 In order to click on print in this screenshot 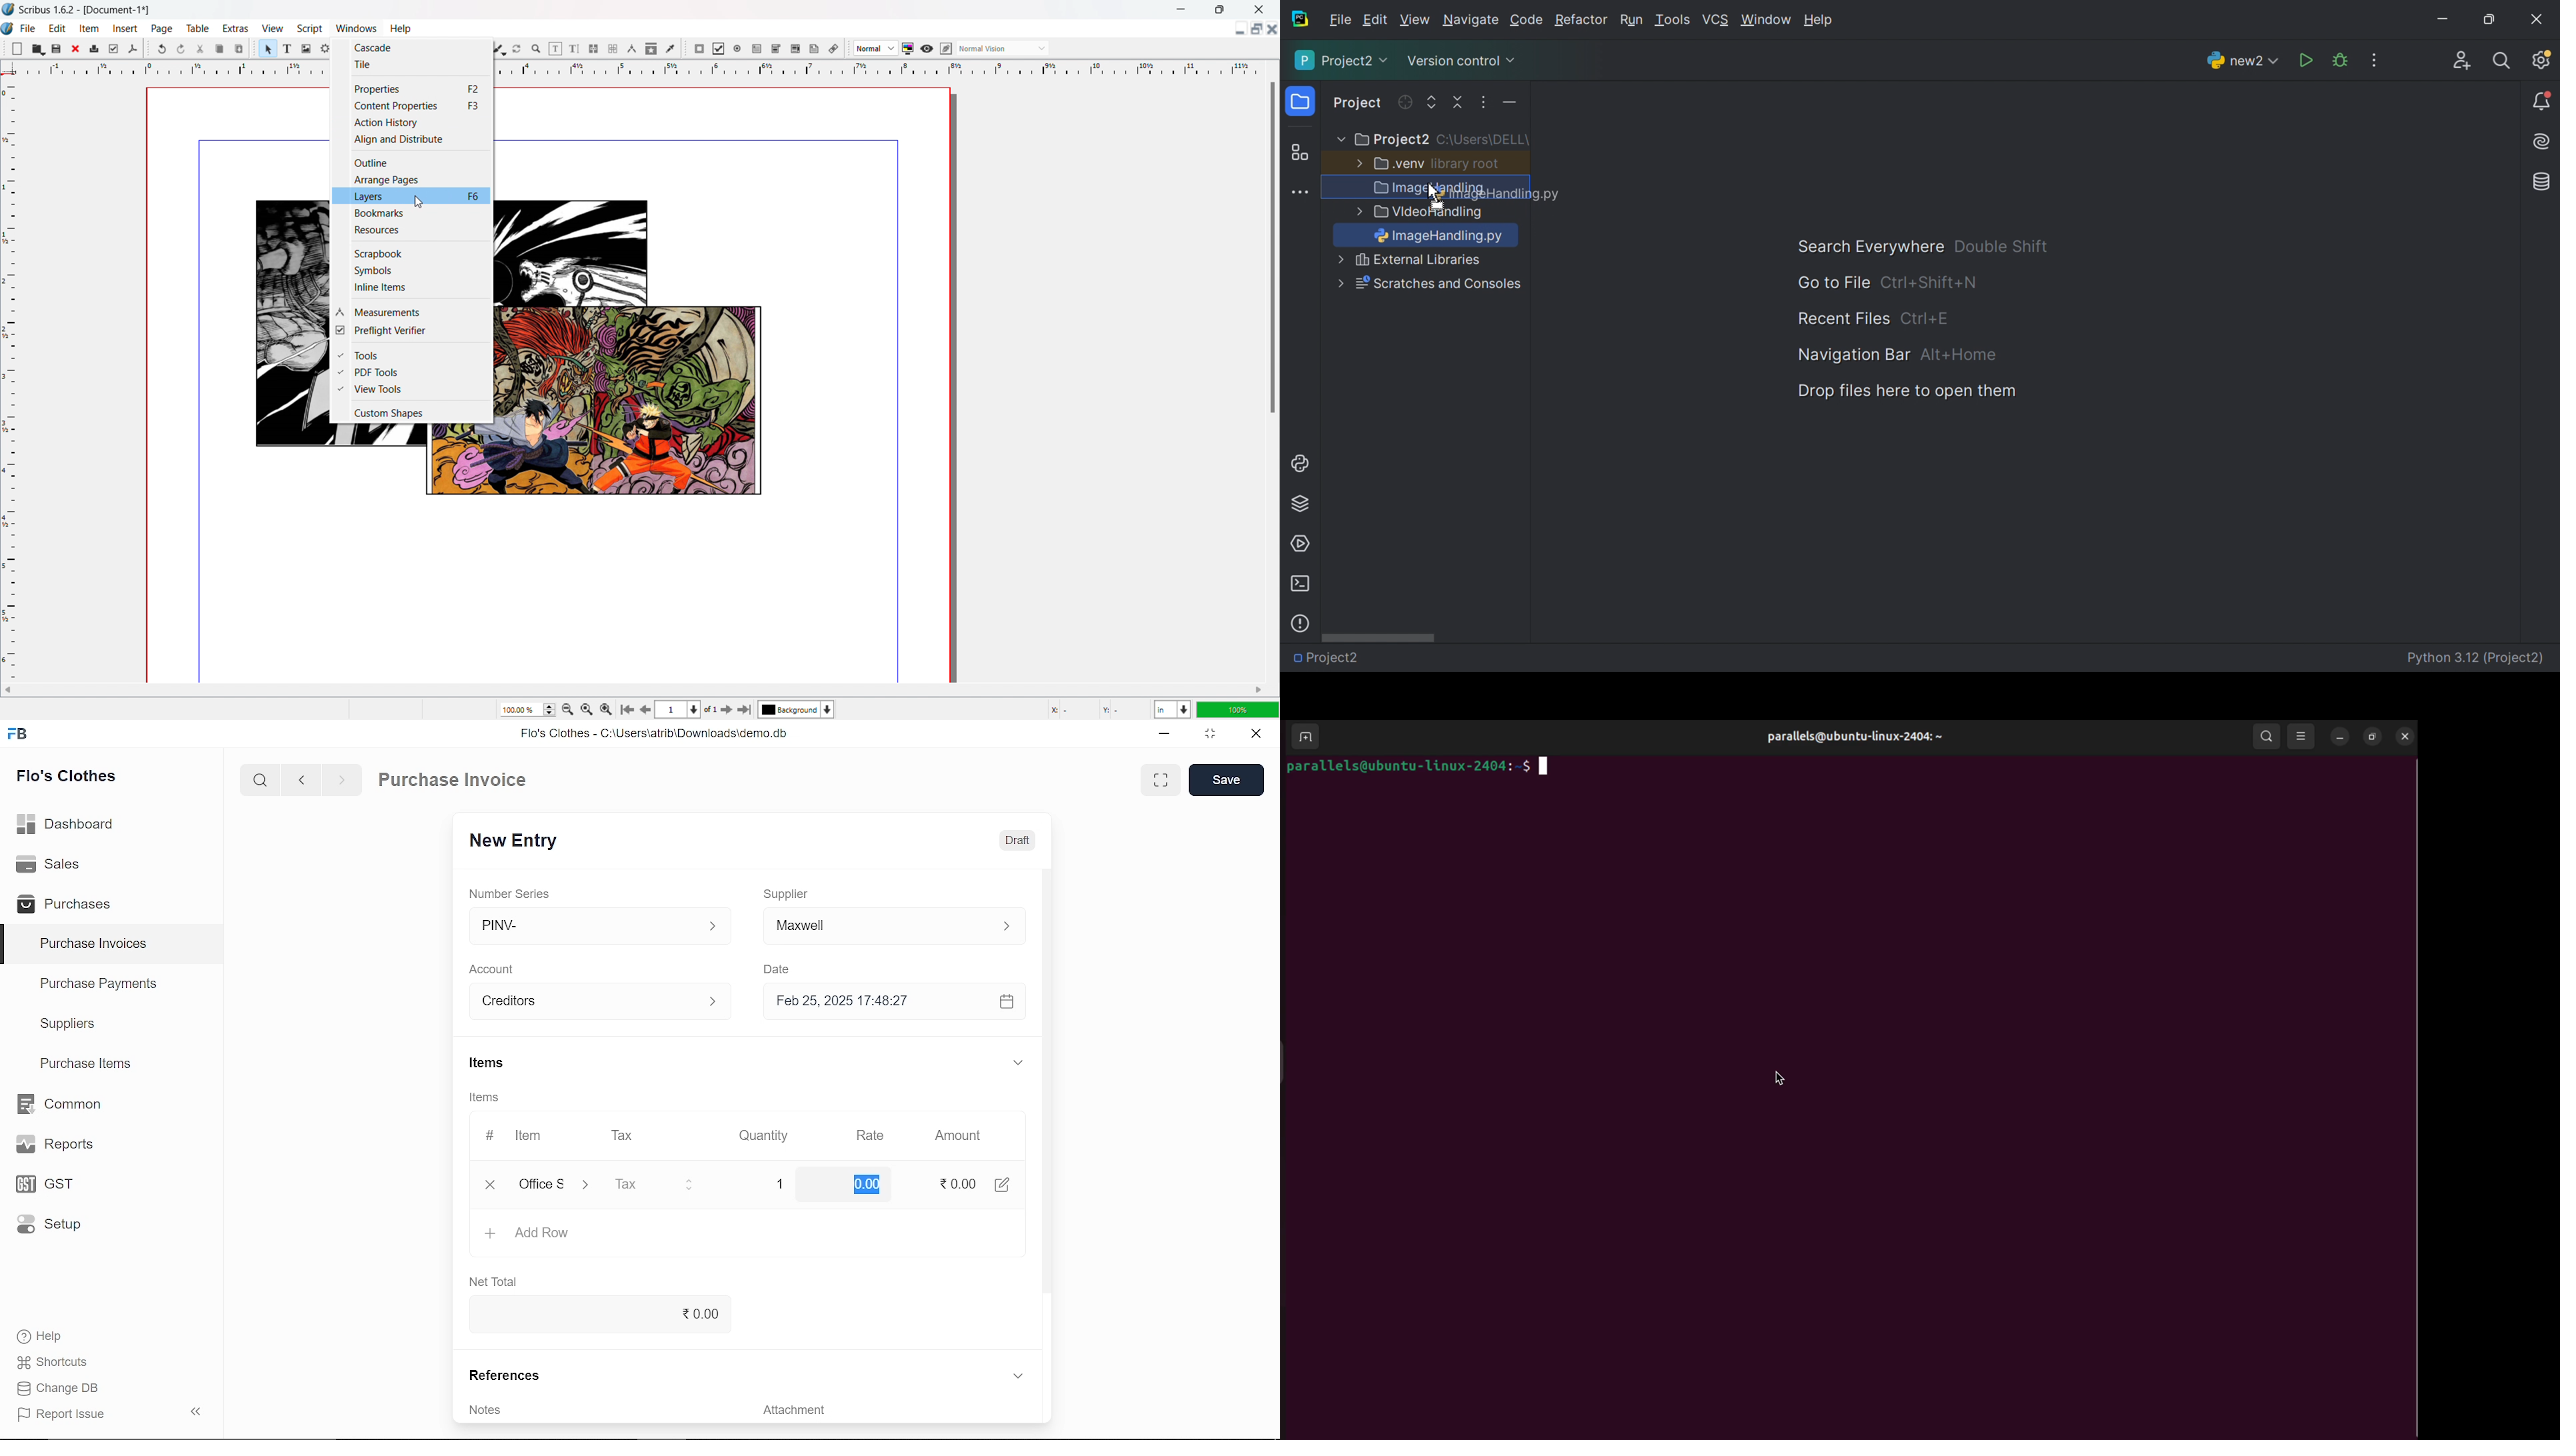, I will do `click(94, 49)`.